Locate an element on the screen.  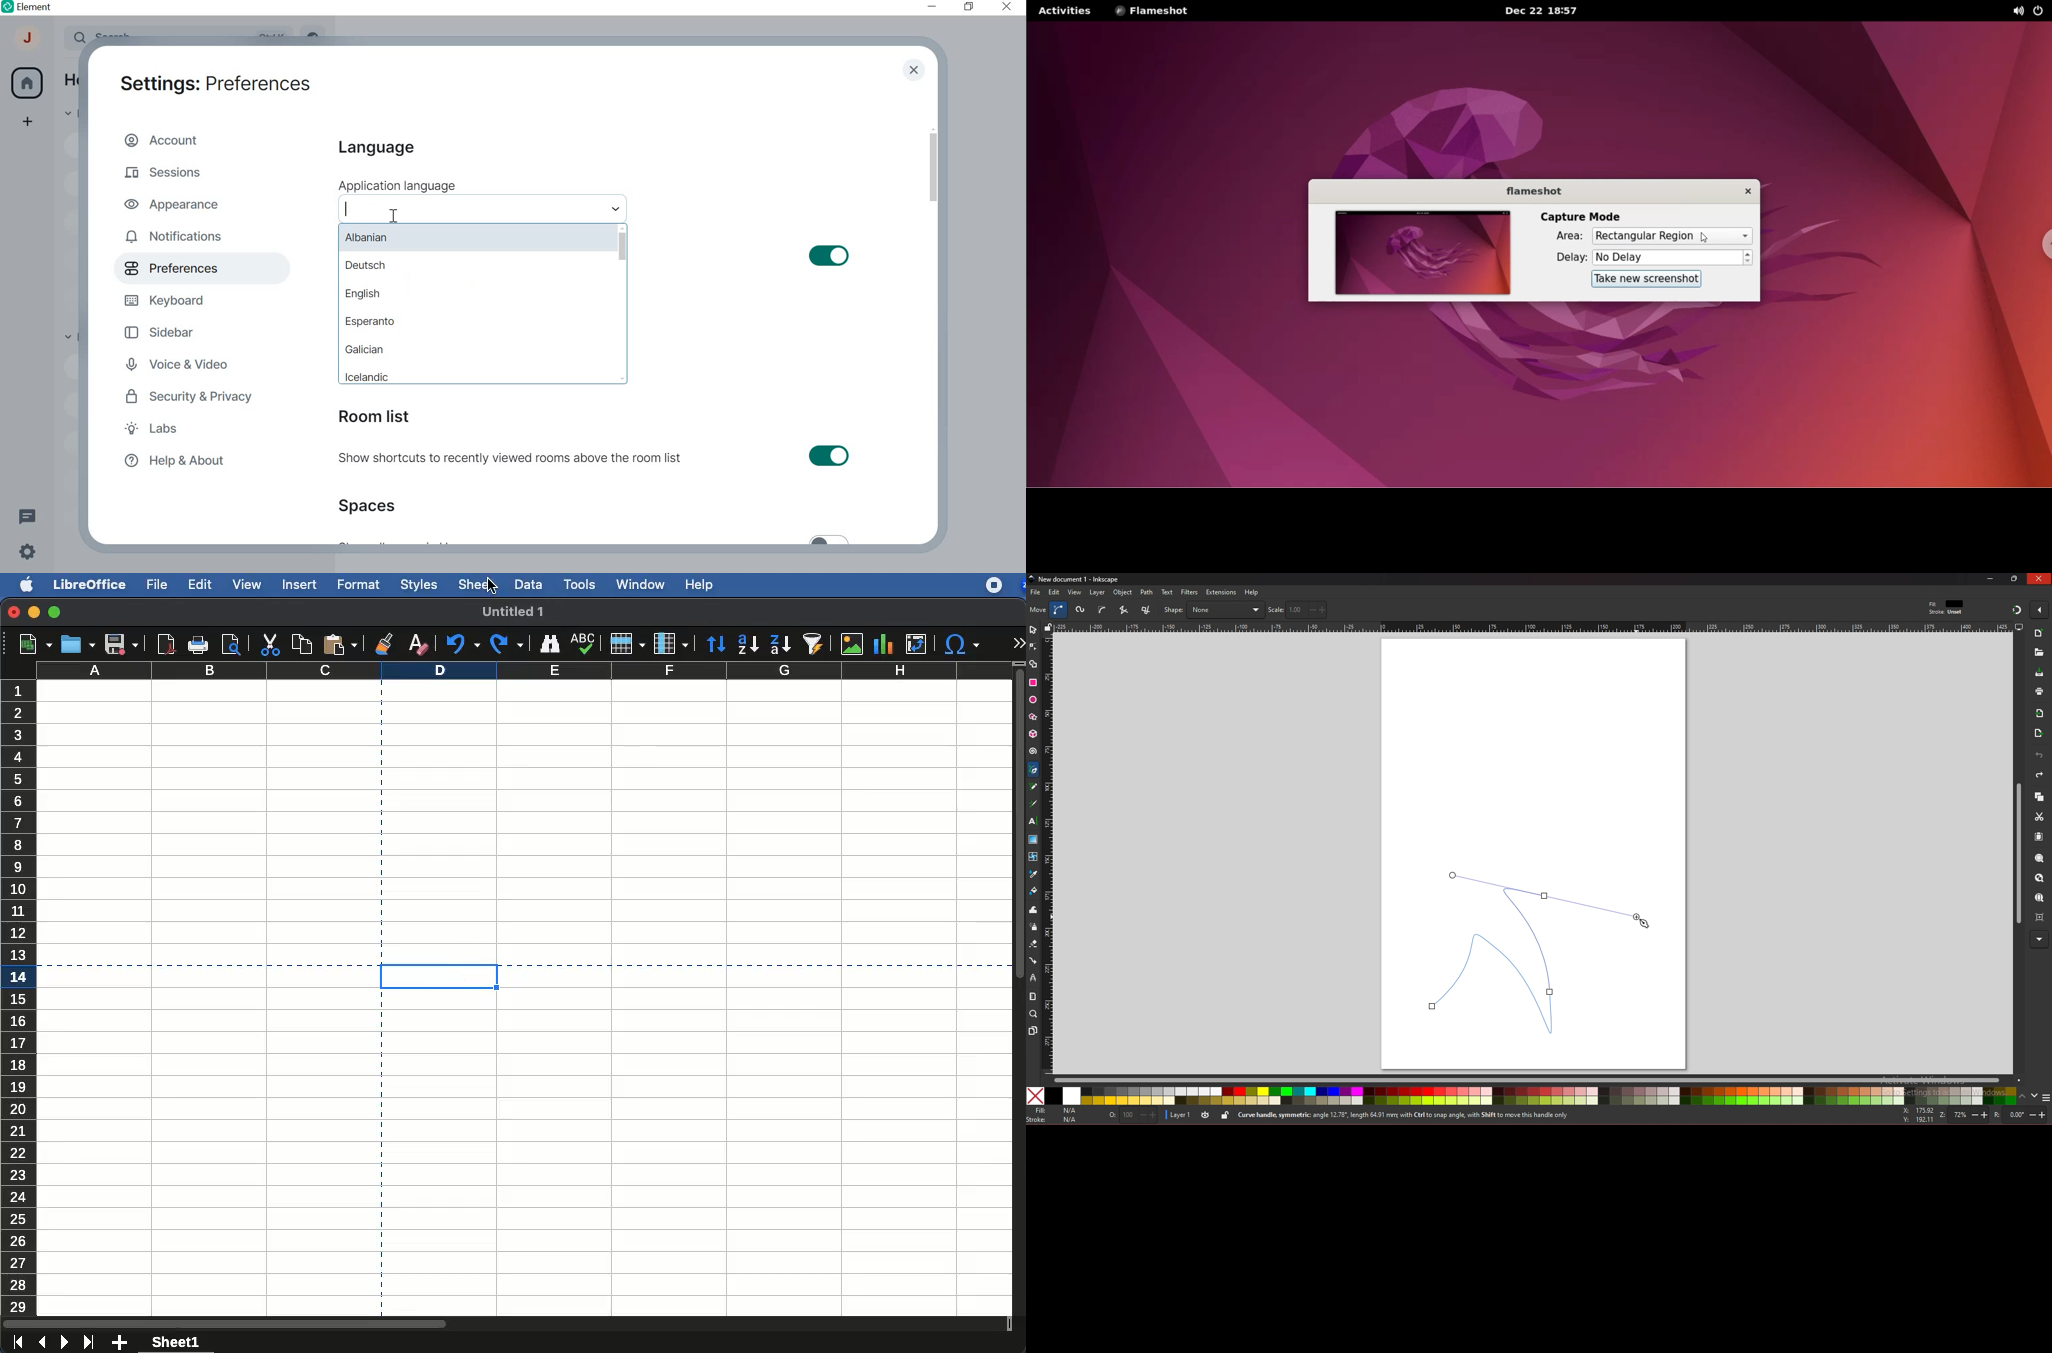
paste is located at coordinates (2039, 838).